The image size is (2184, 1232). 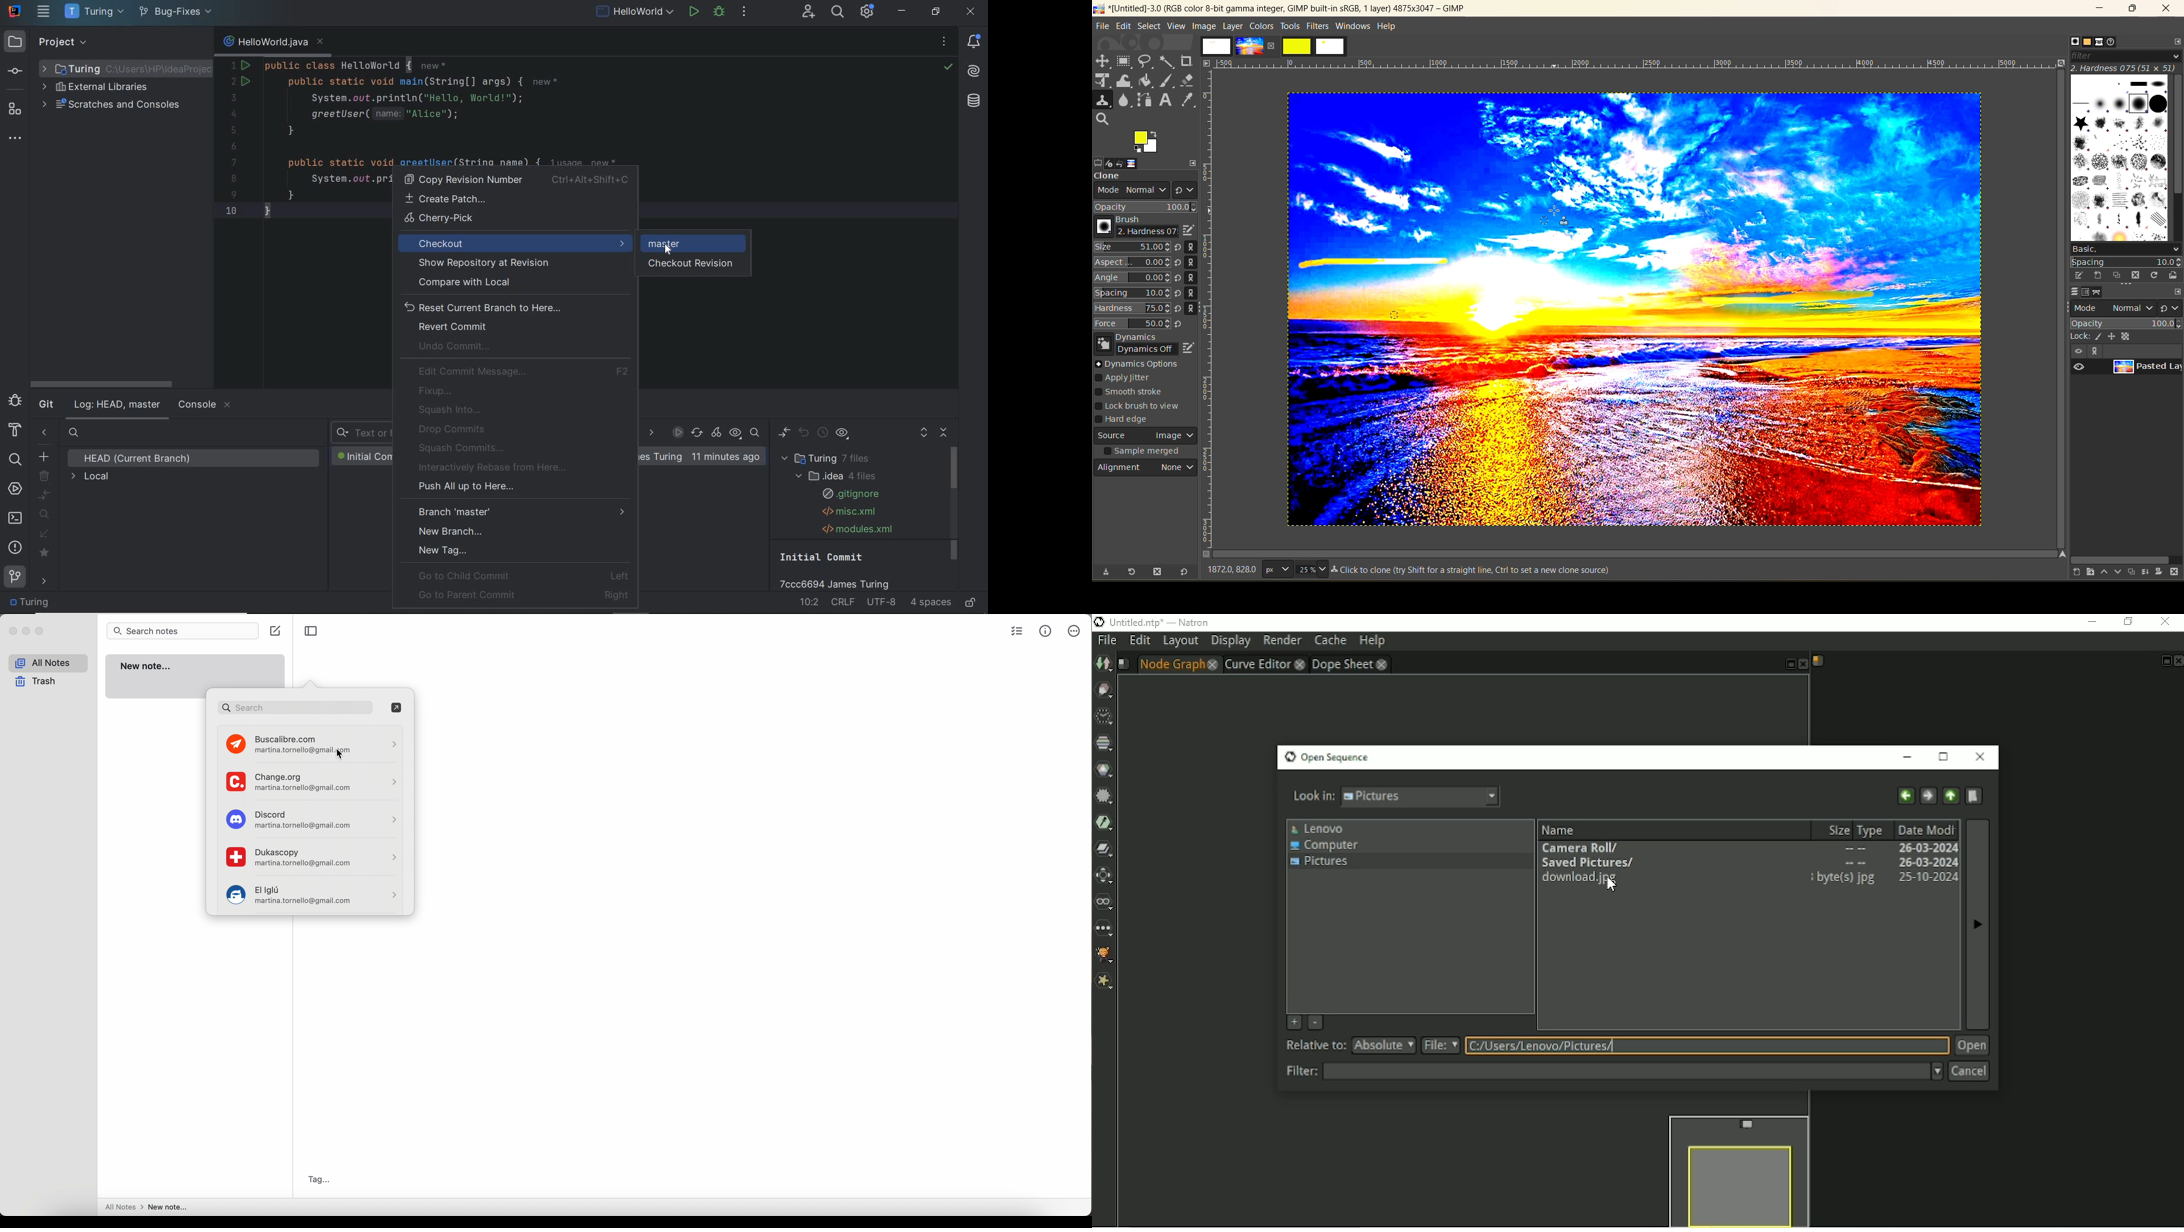 What do you see at coordinates (516, 180) in the screenshot?
I see `copy revision number` at bounding box center [516, 180].